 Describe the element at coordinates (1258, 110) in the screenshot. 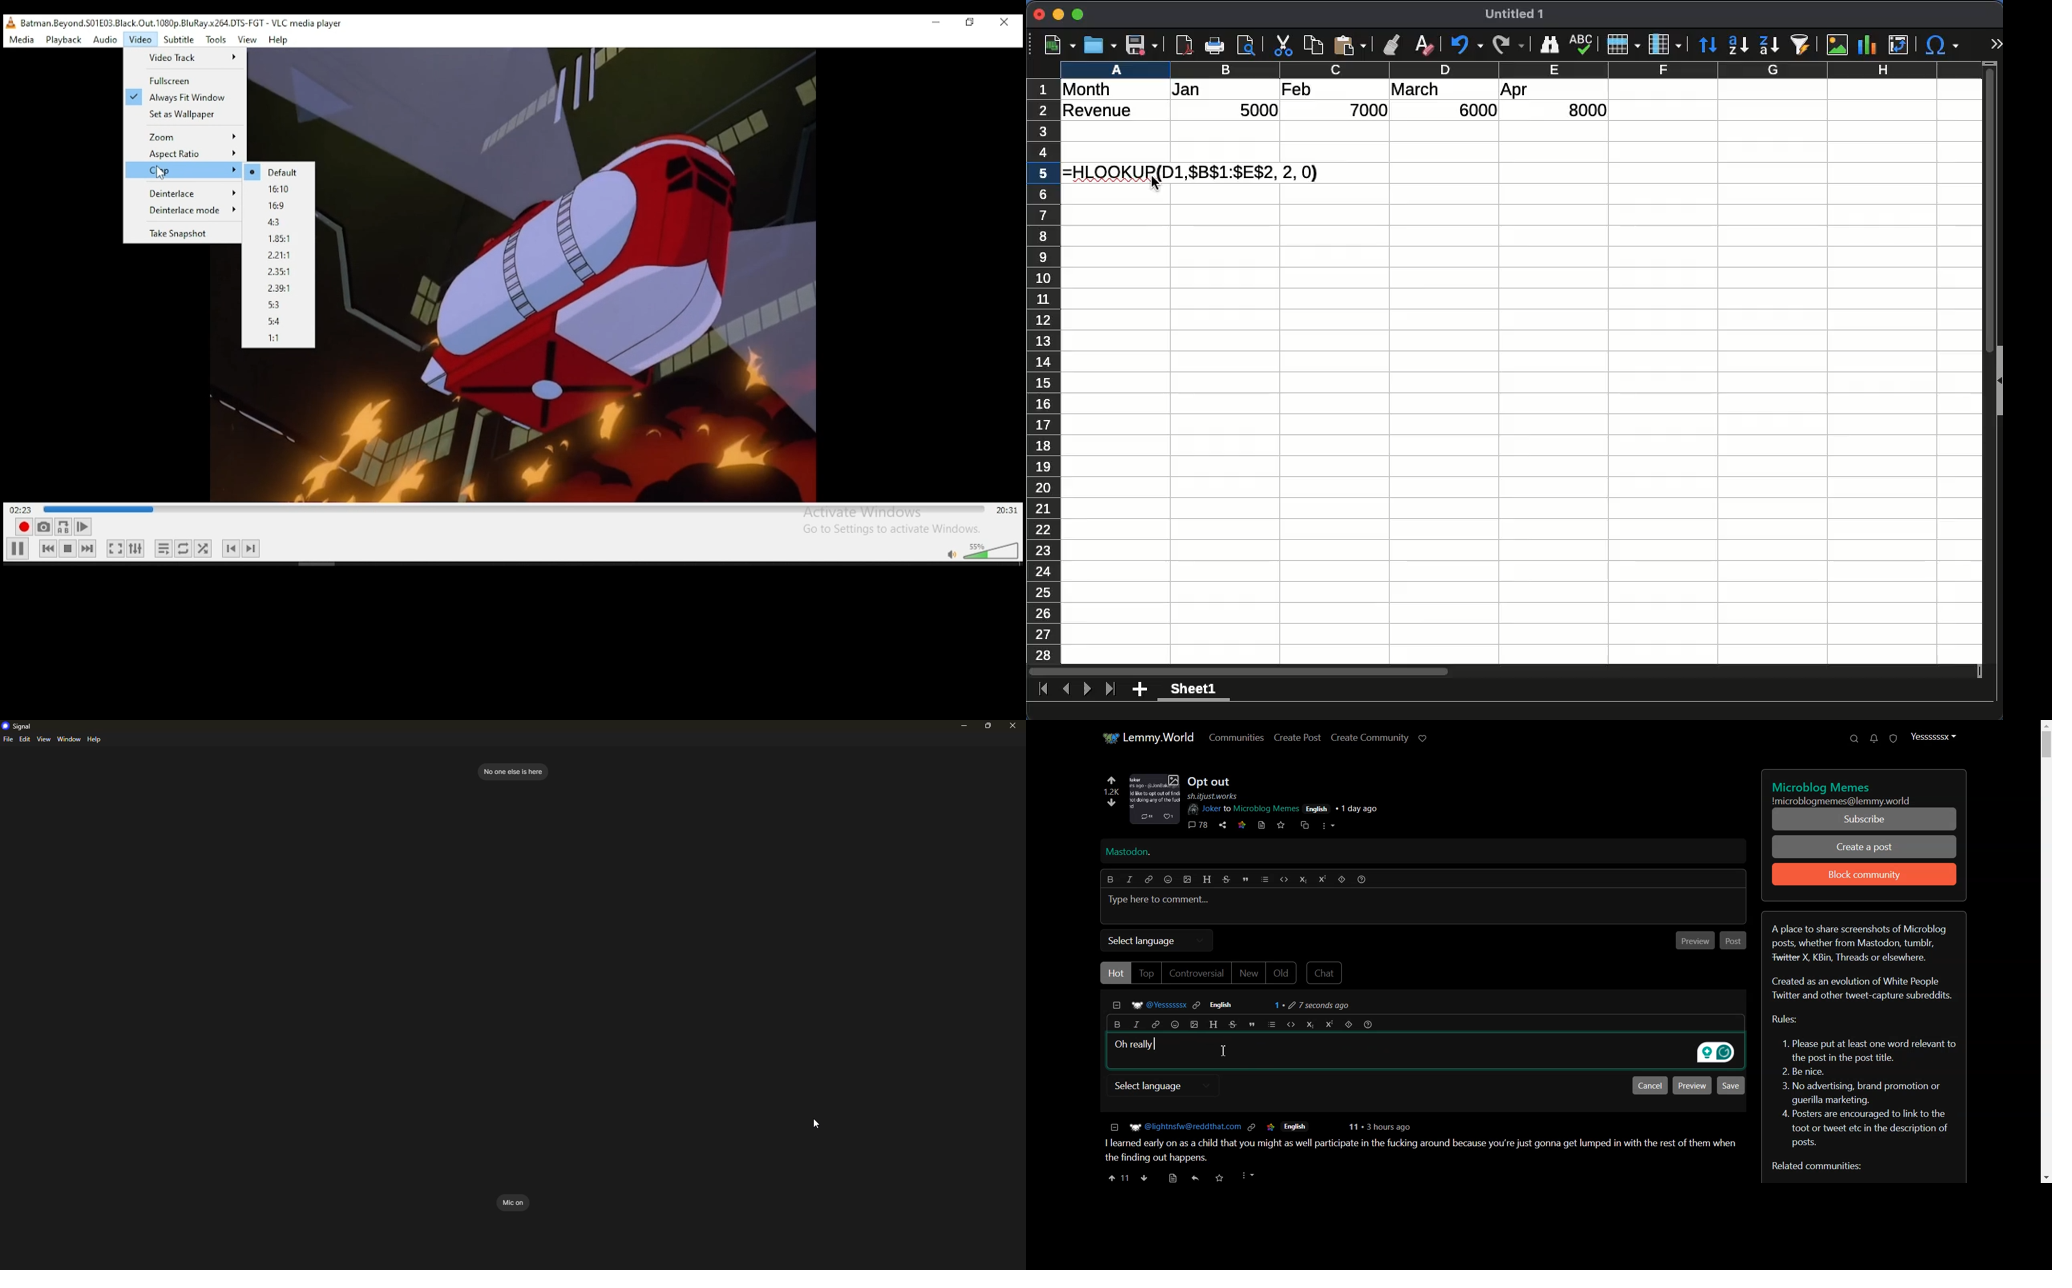

I see `5000` at that location.